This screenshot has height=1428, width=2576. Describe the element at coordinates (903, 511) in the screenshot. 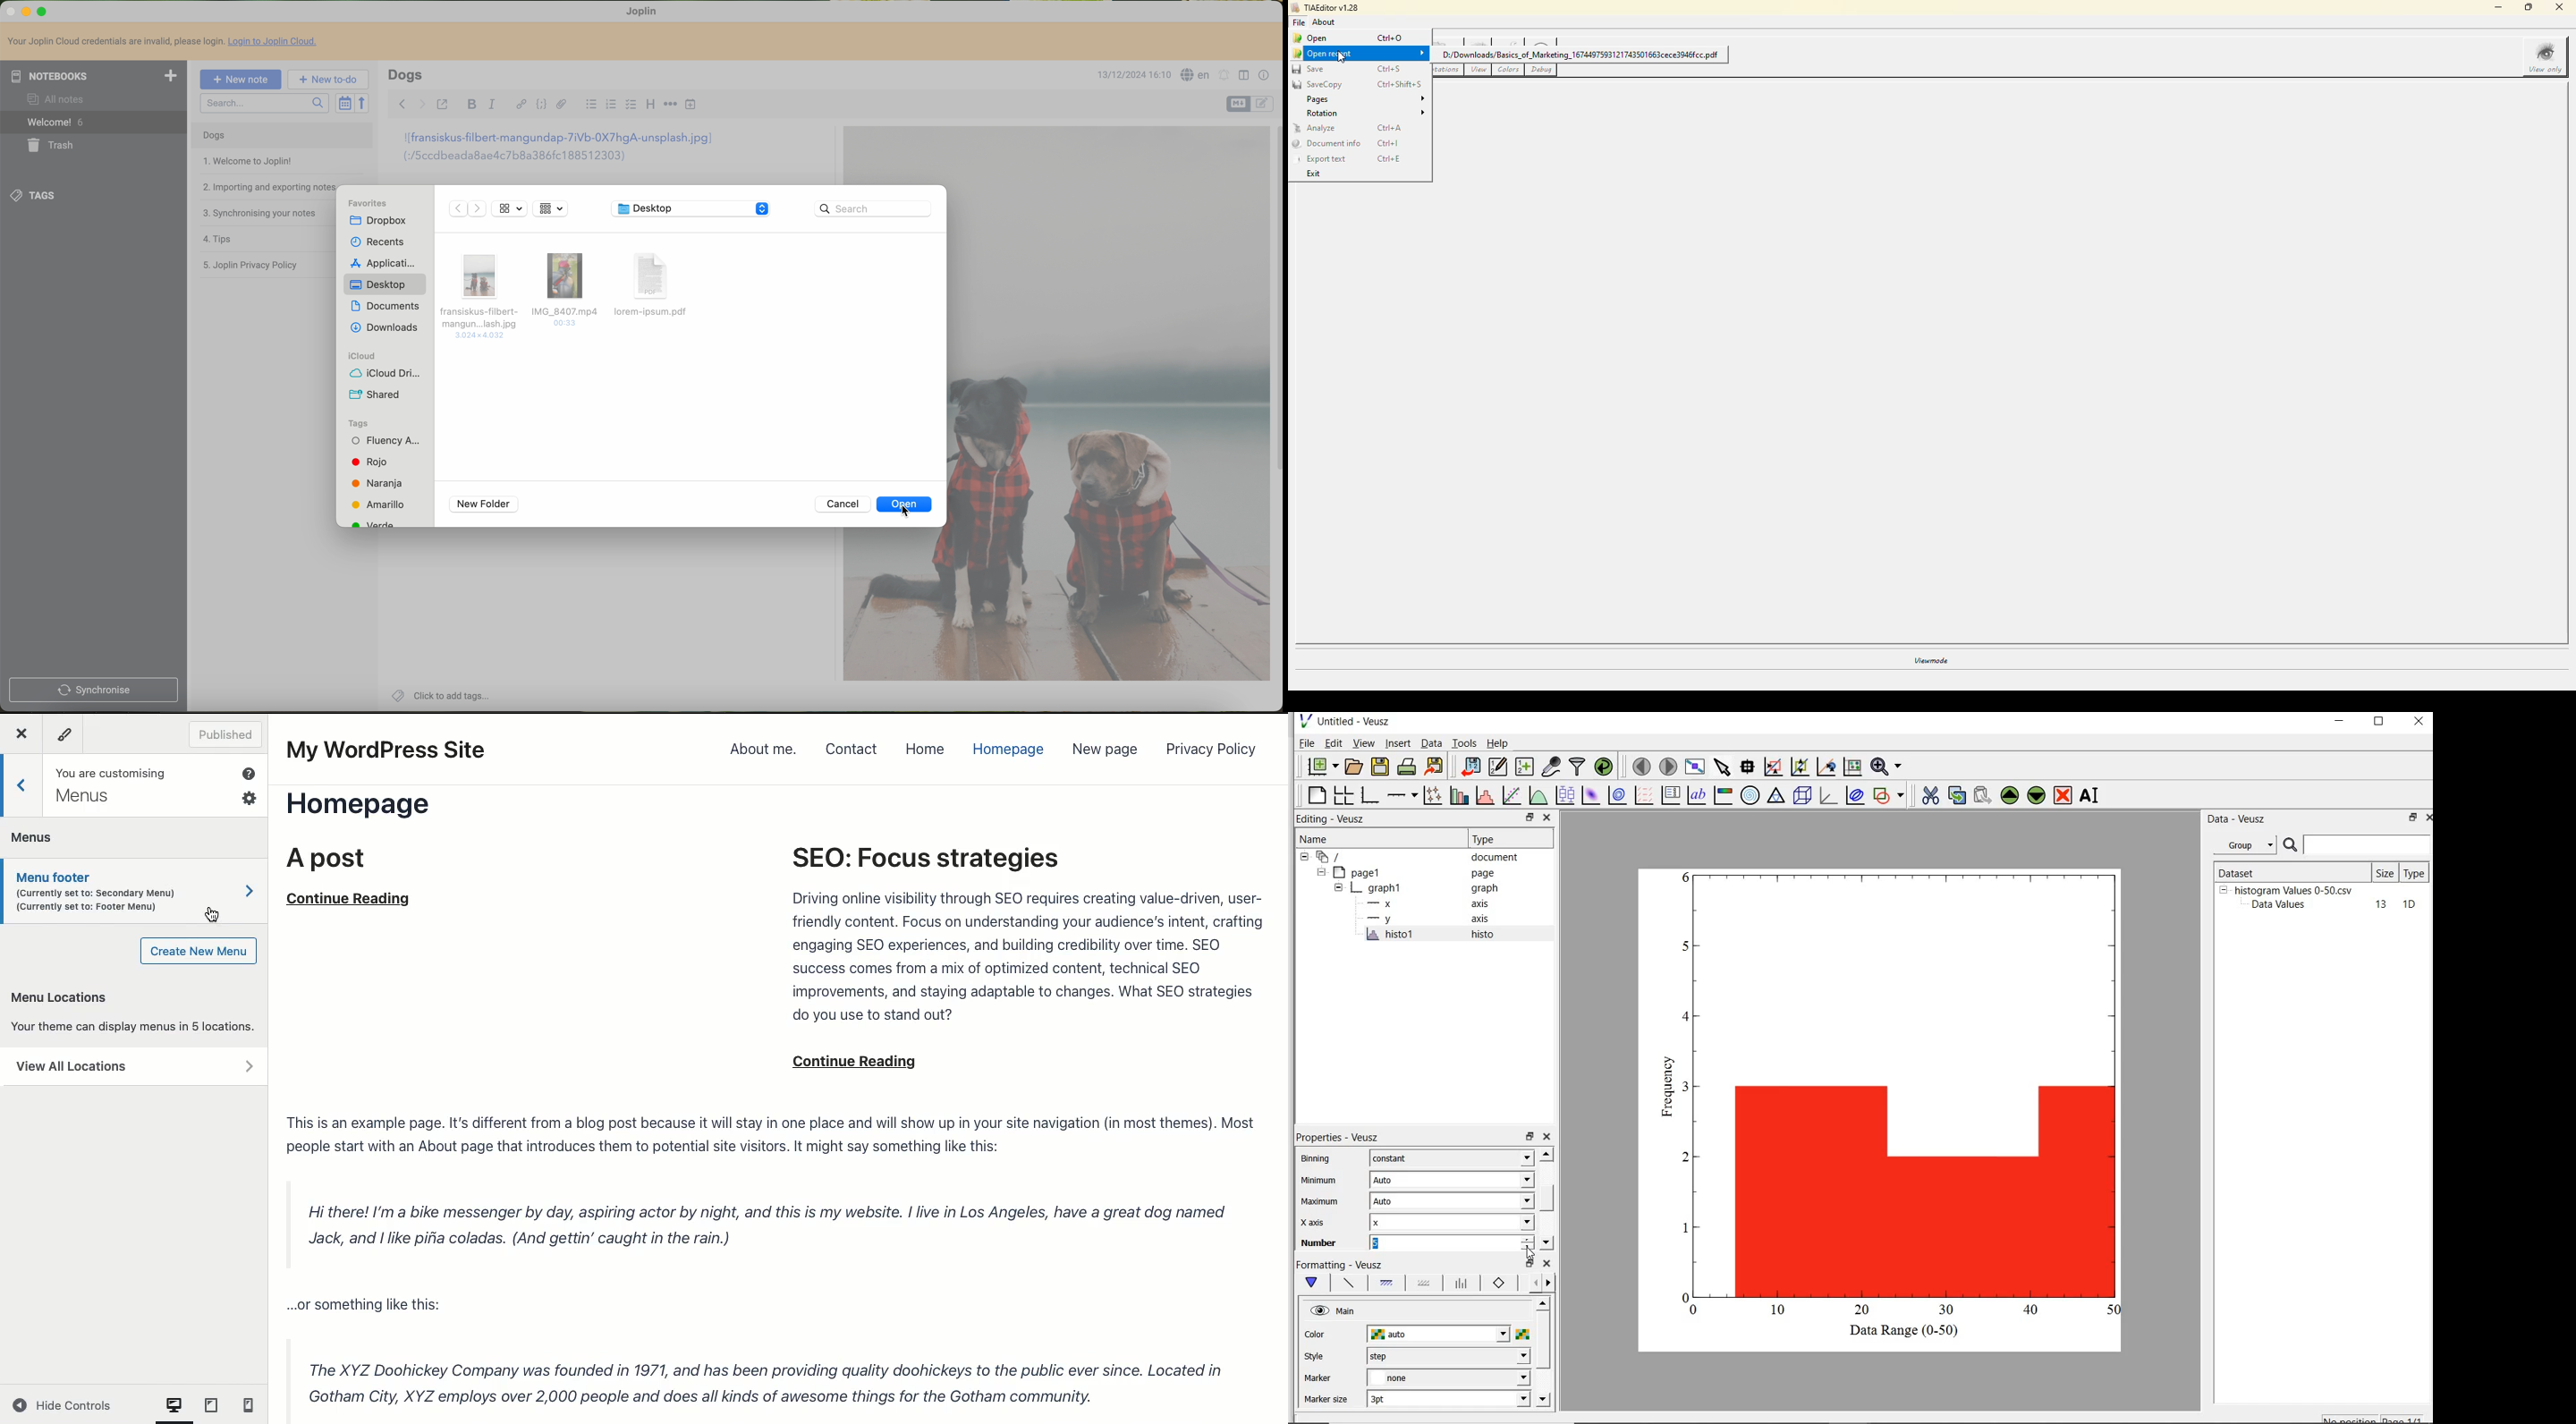

I see `cursor` at that location.